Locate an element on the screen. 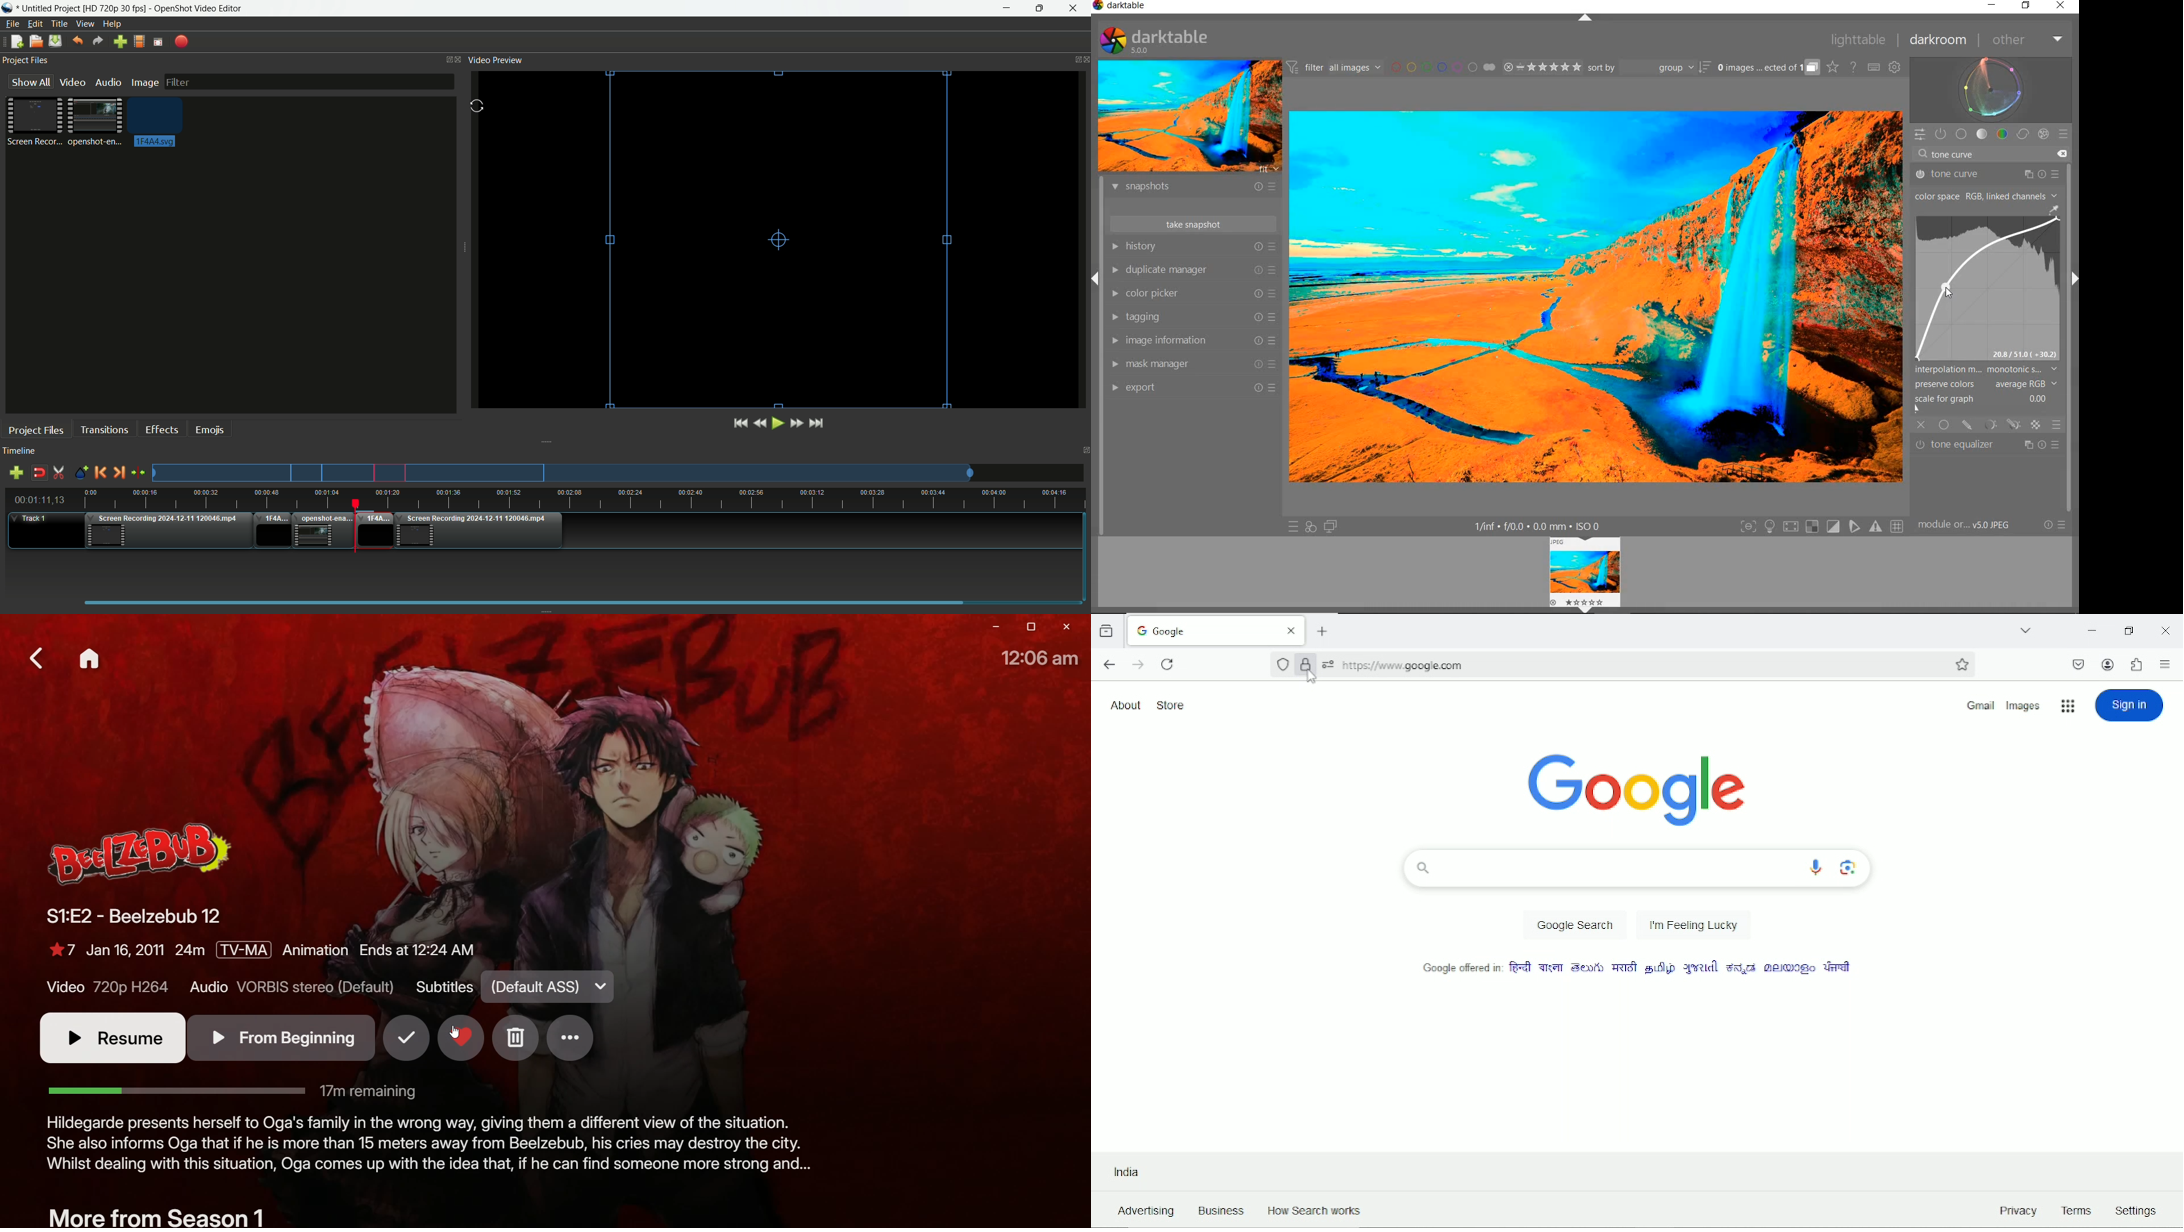 The width and height of the screenshot is (2184, 1232). effect is located at coordinates (2041, 134).